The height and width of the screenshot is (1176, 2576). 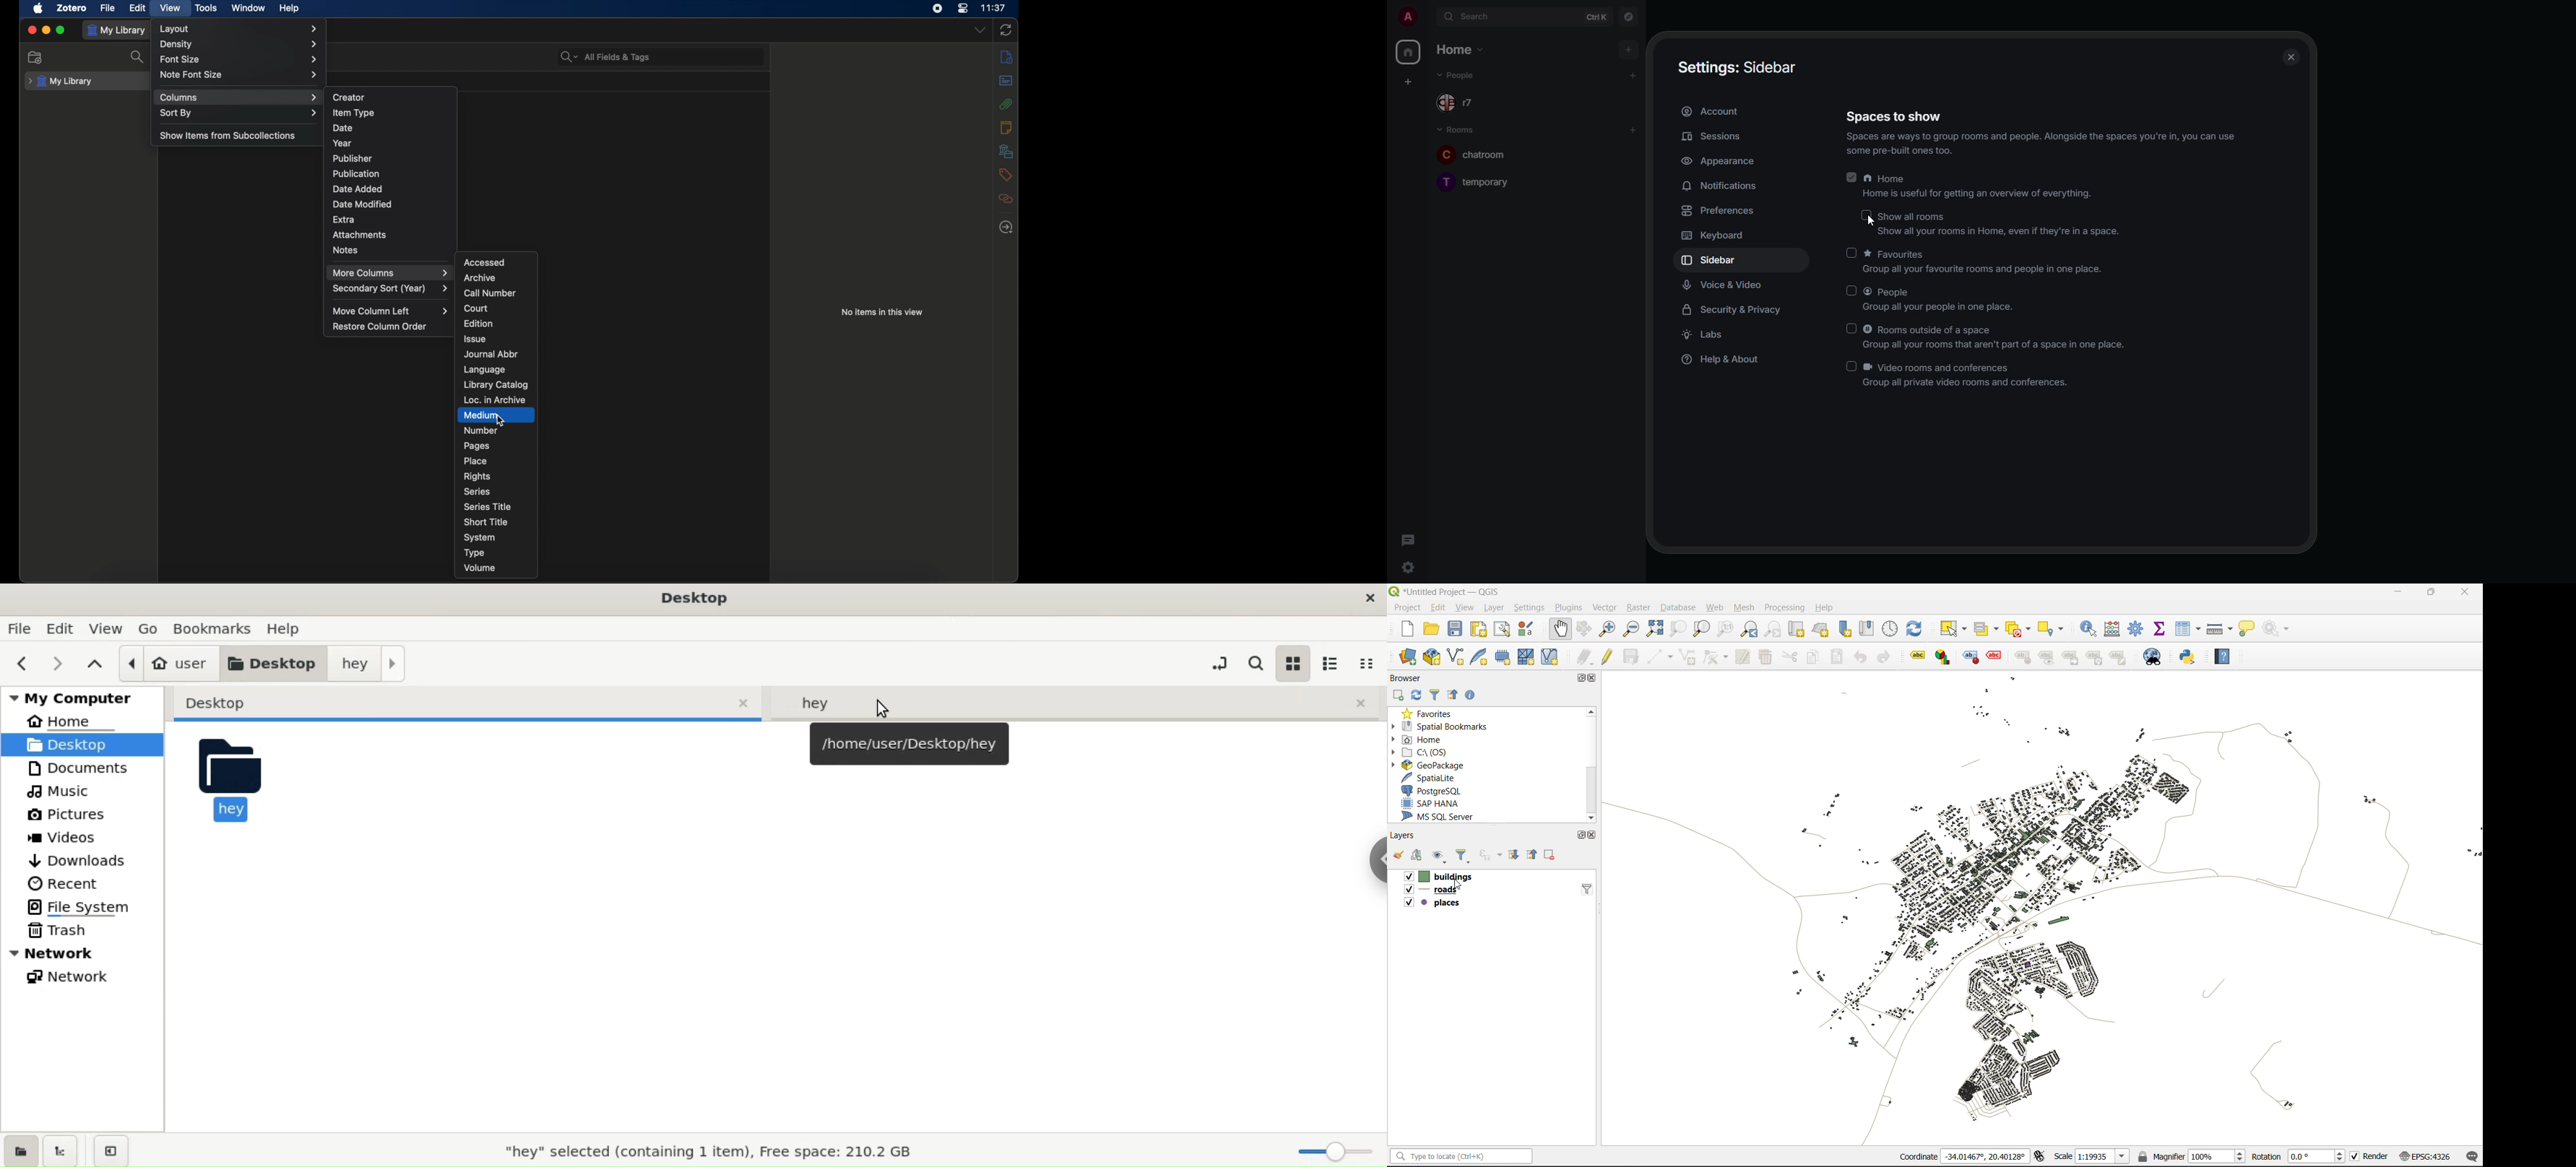 I want to click on c\:os, so click(x=1428, y=752).